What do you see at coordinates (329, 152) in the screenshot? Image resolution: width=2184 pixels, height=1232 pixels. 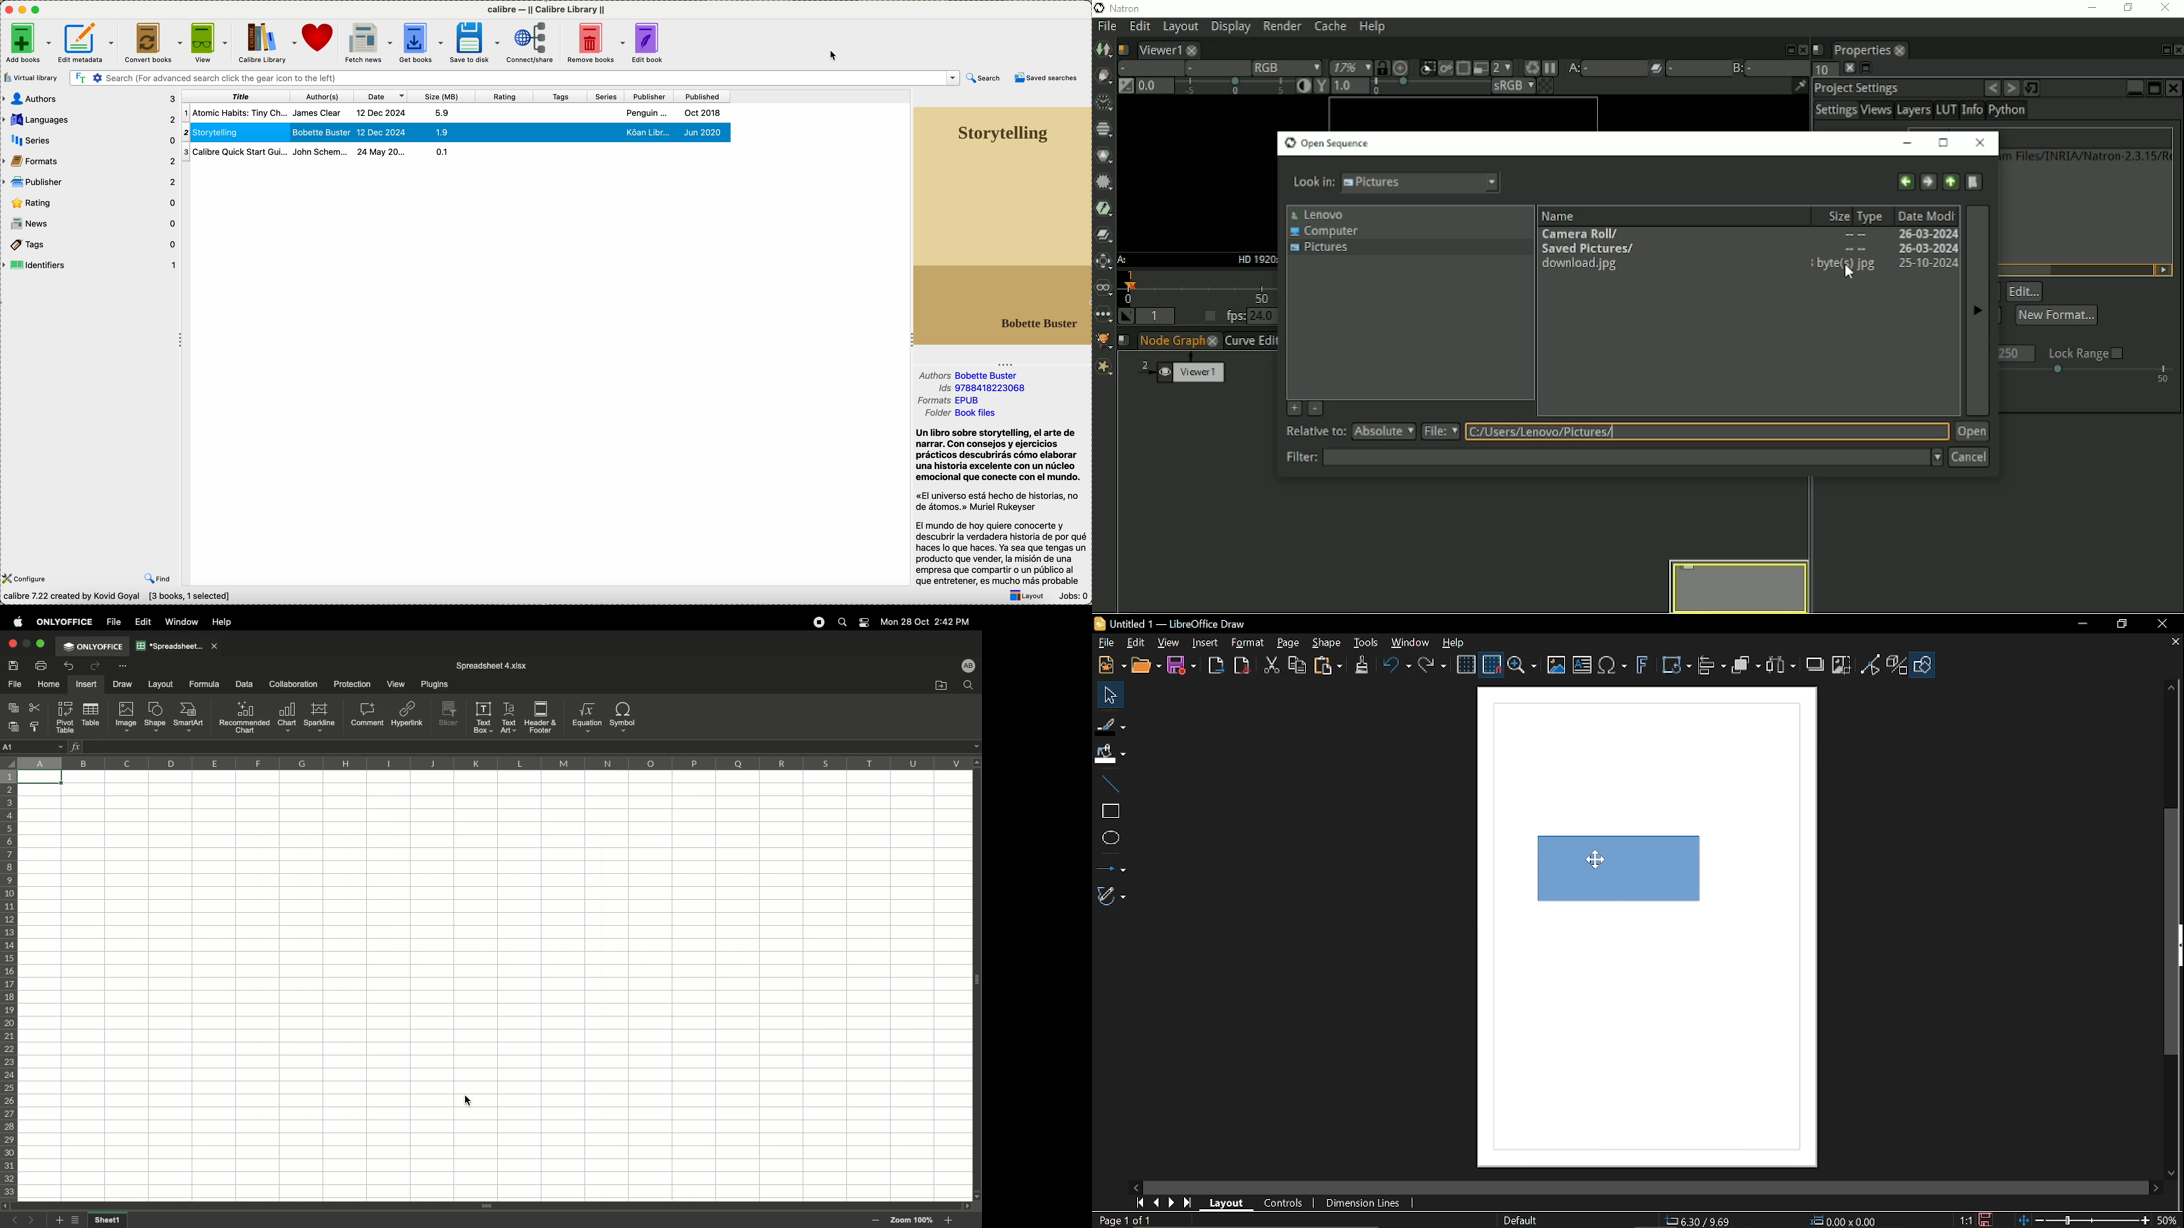 I see `calibre quick start guide` at bounding box center [329, 152].